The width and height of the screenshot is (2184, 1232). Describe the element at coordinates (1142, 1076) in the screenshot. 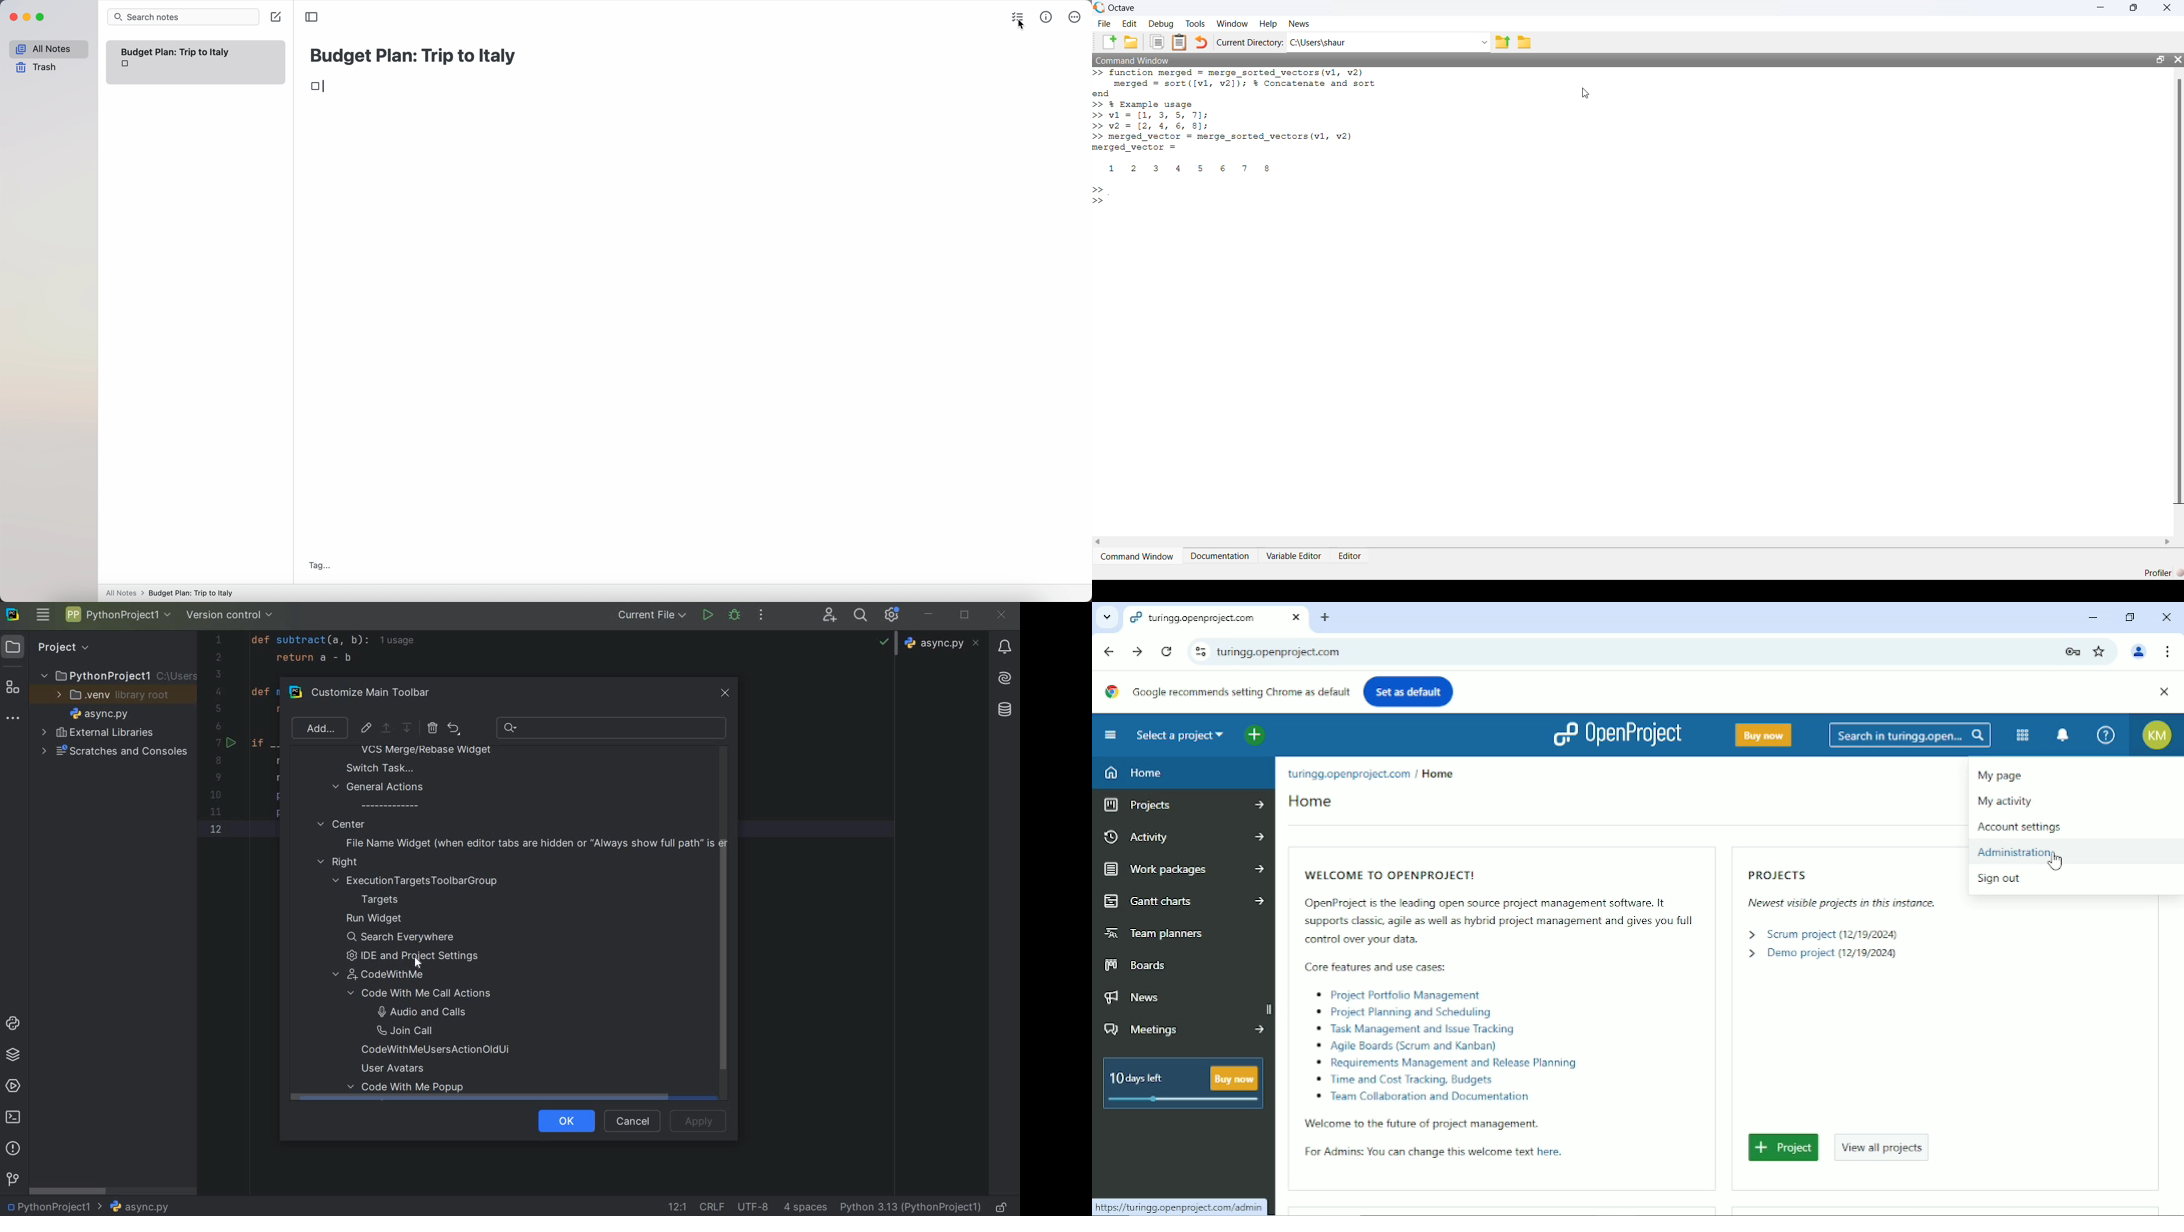

I see `10 days left` at that location.